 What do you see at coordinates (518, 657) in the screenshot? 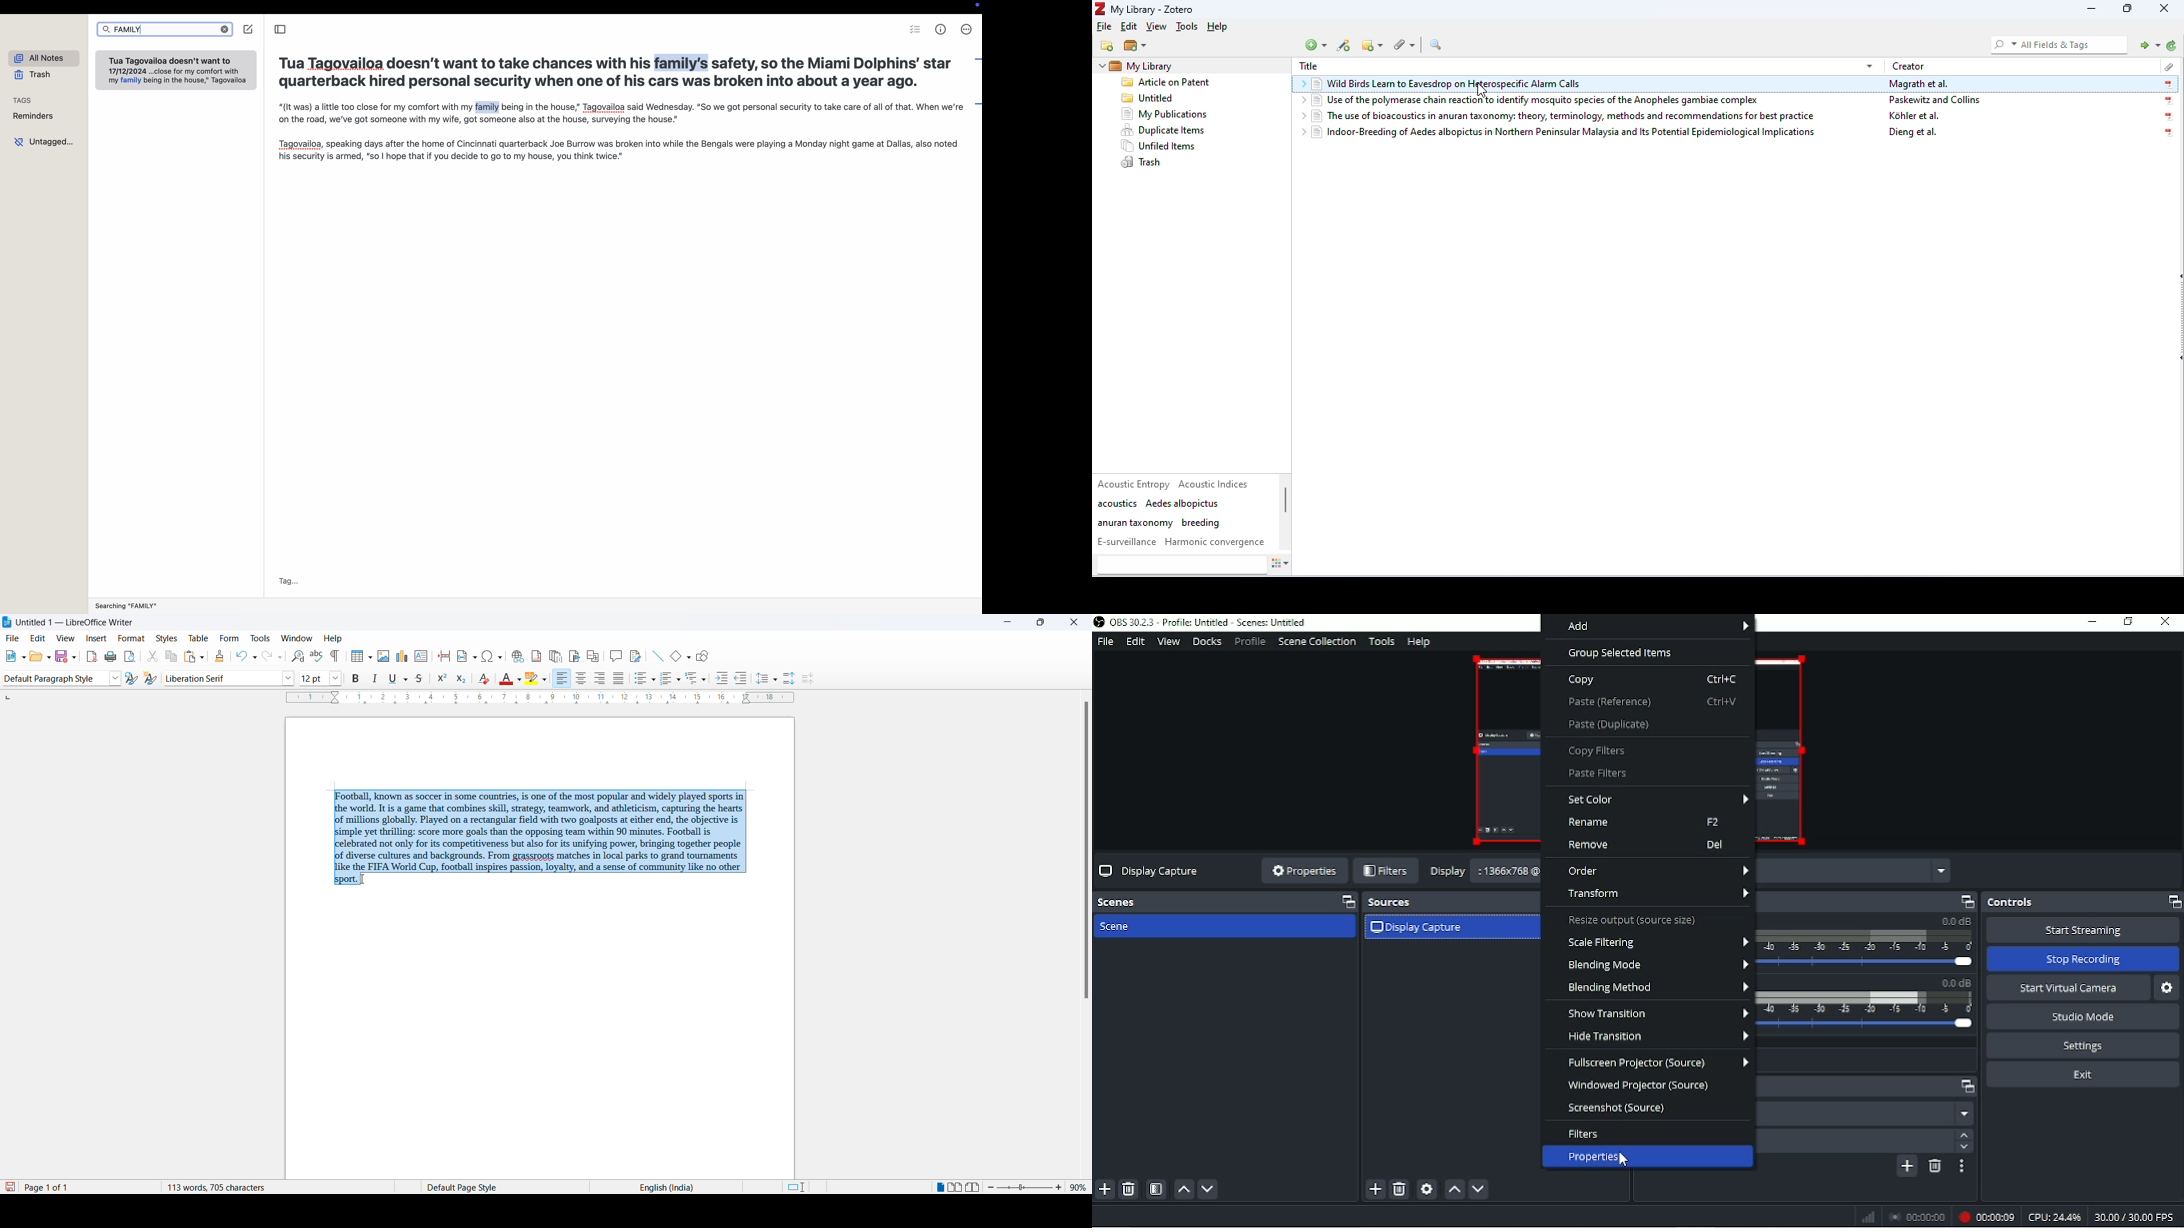
I see `insert hyperlink` at bounding box center [518, 657].